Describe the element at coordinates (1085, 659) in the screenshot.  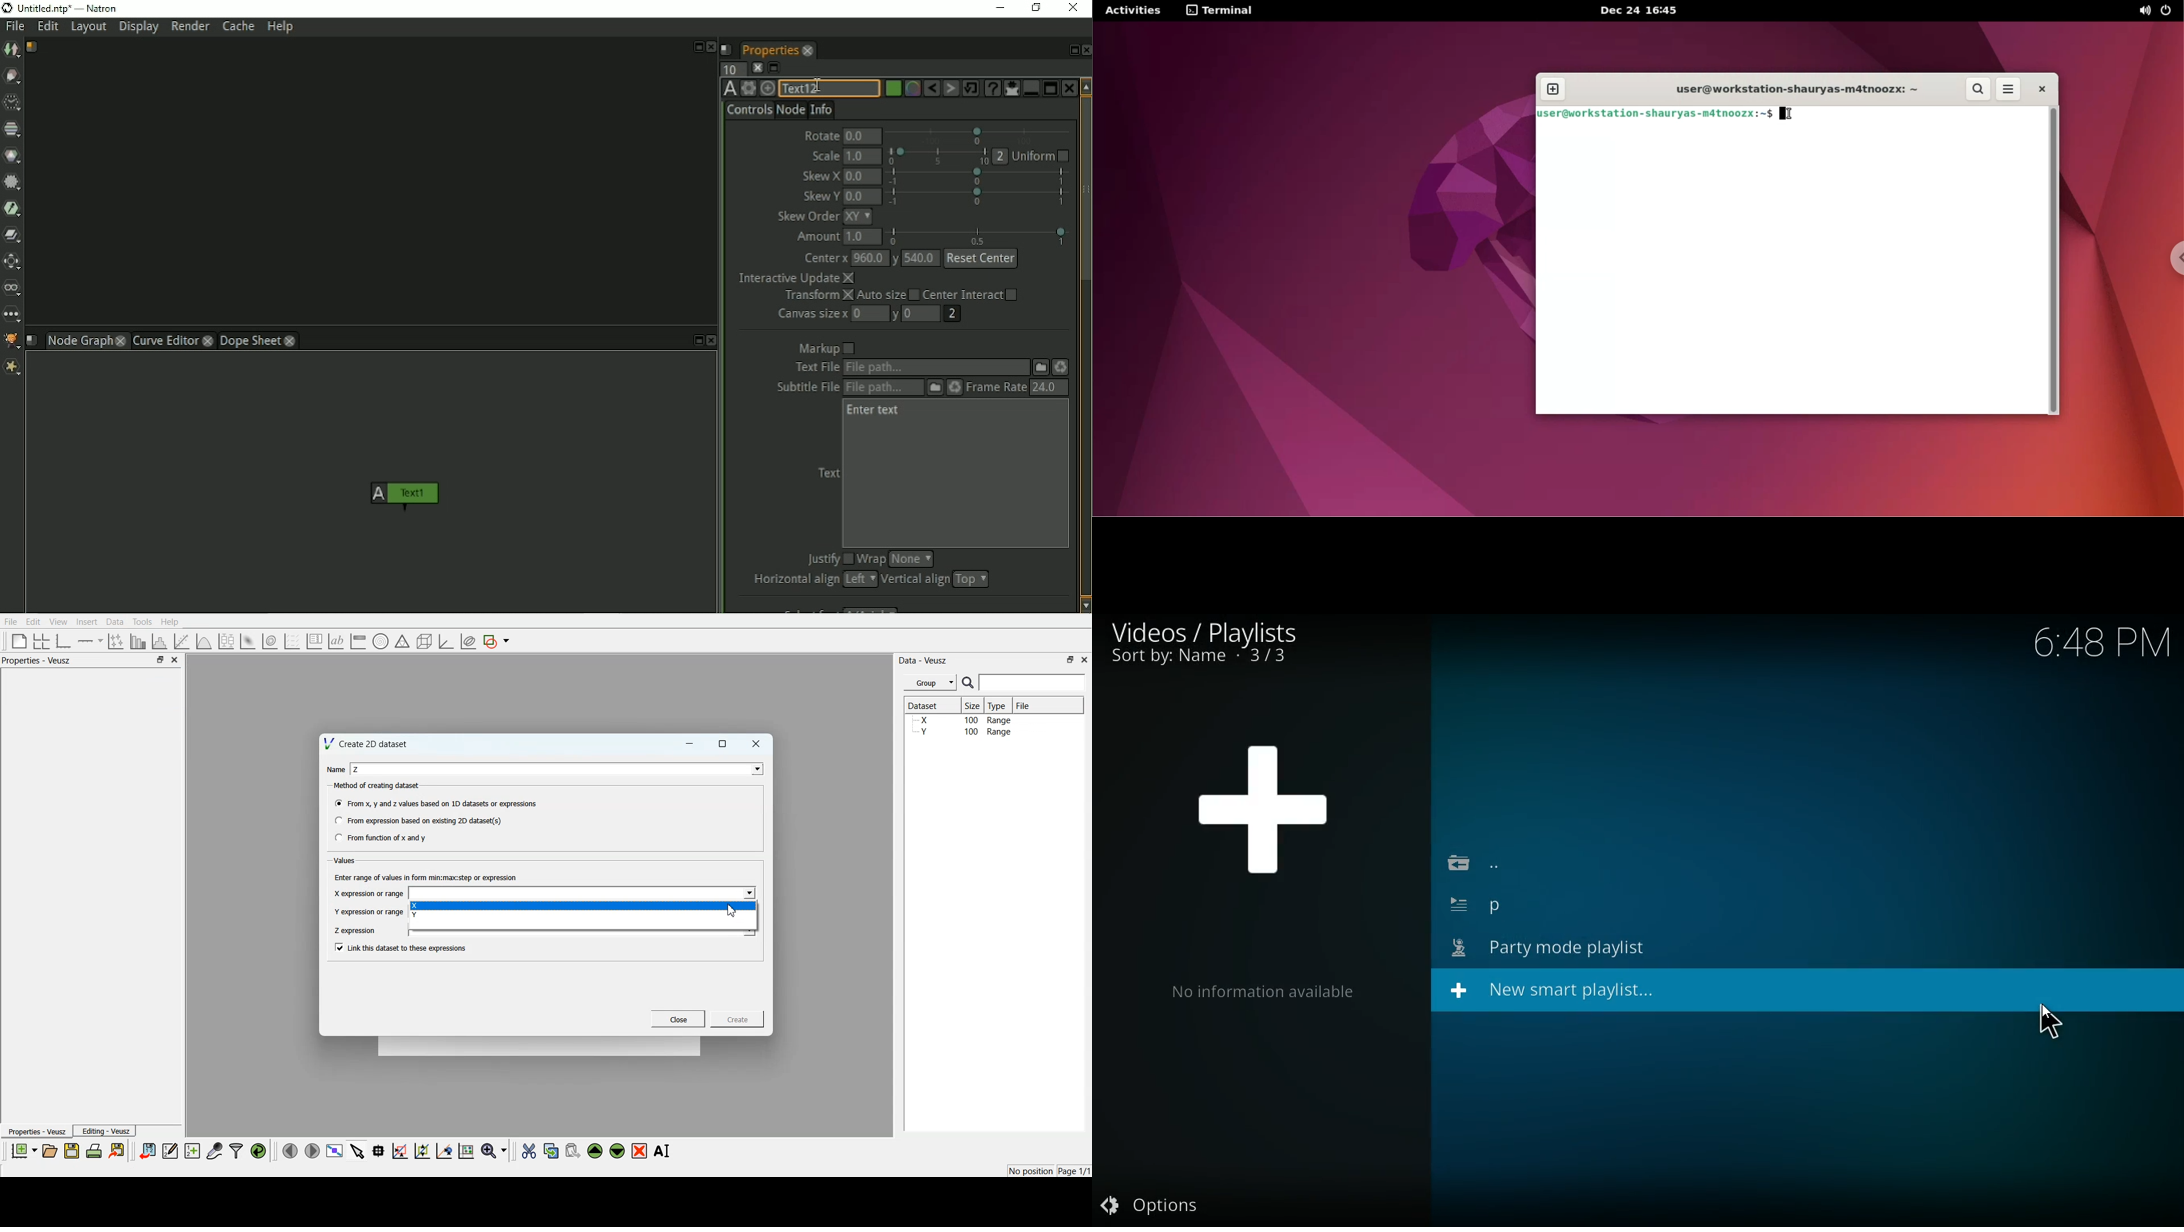
I see `Close` at that location.